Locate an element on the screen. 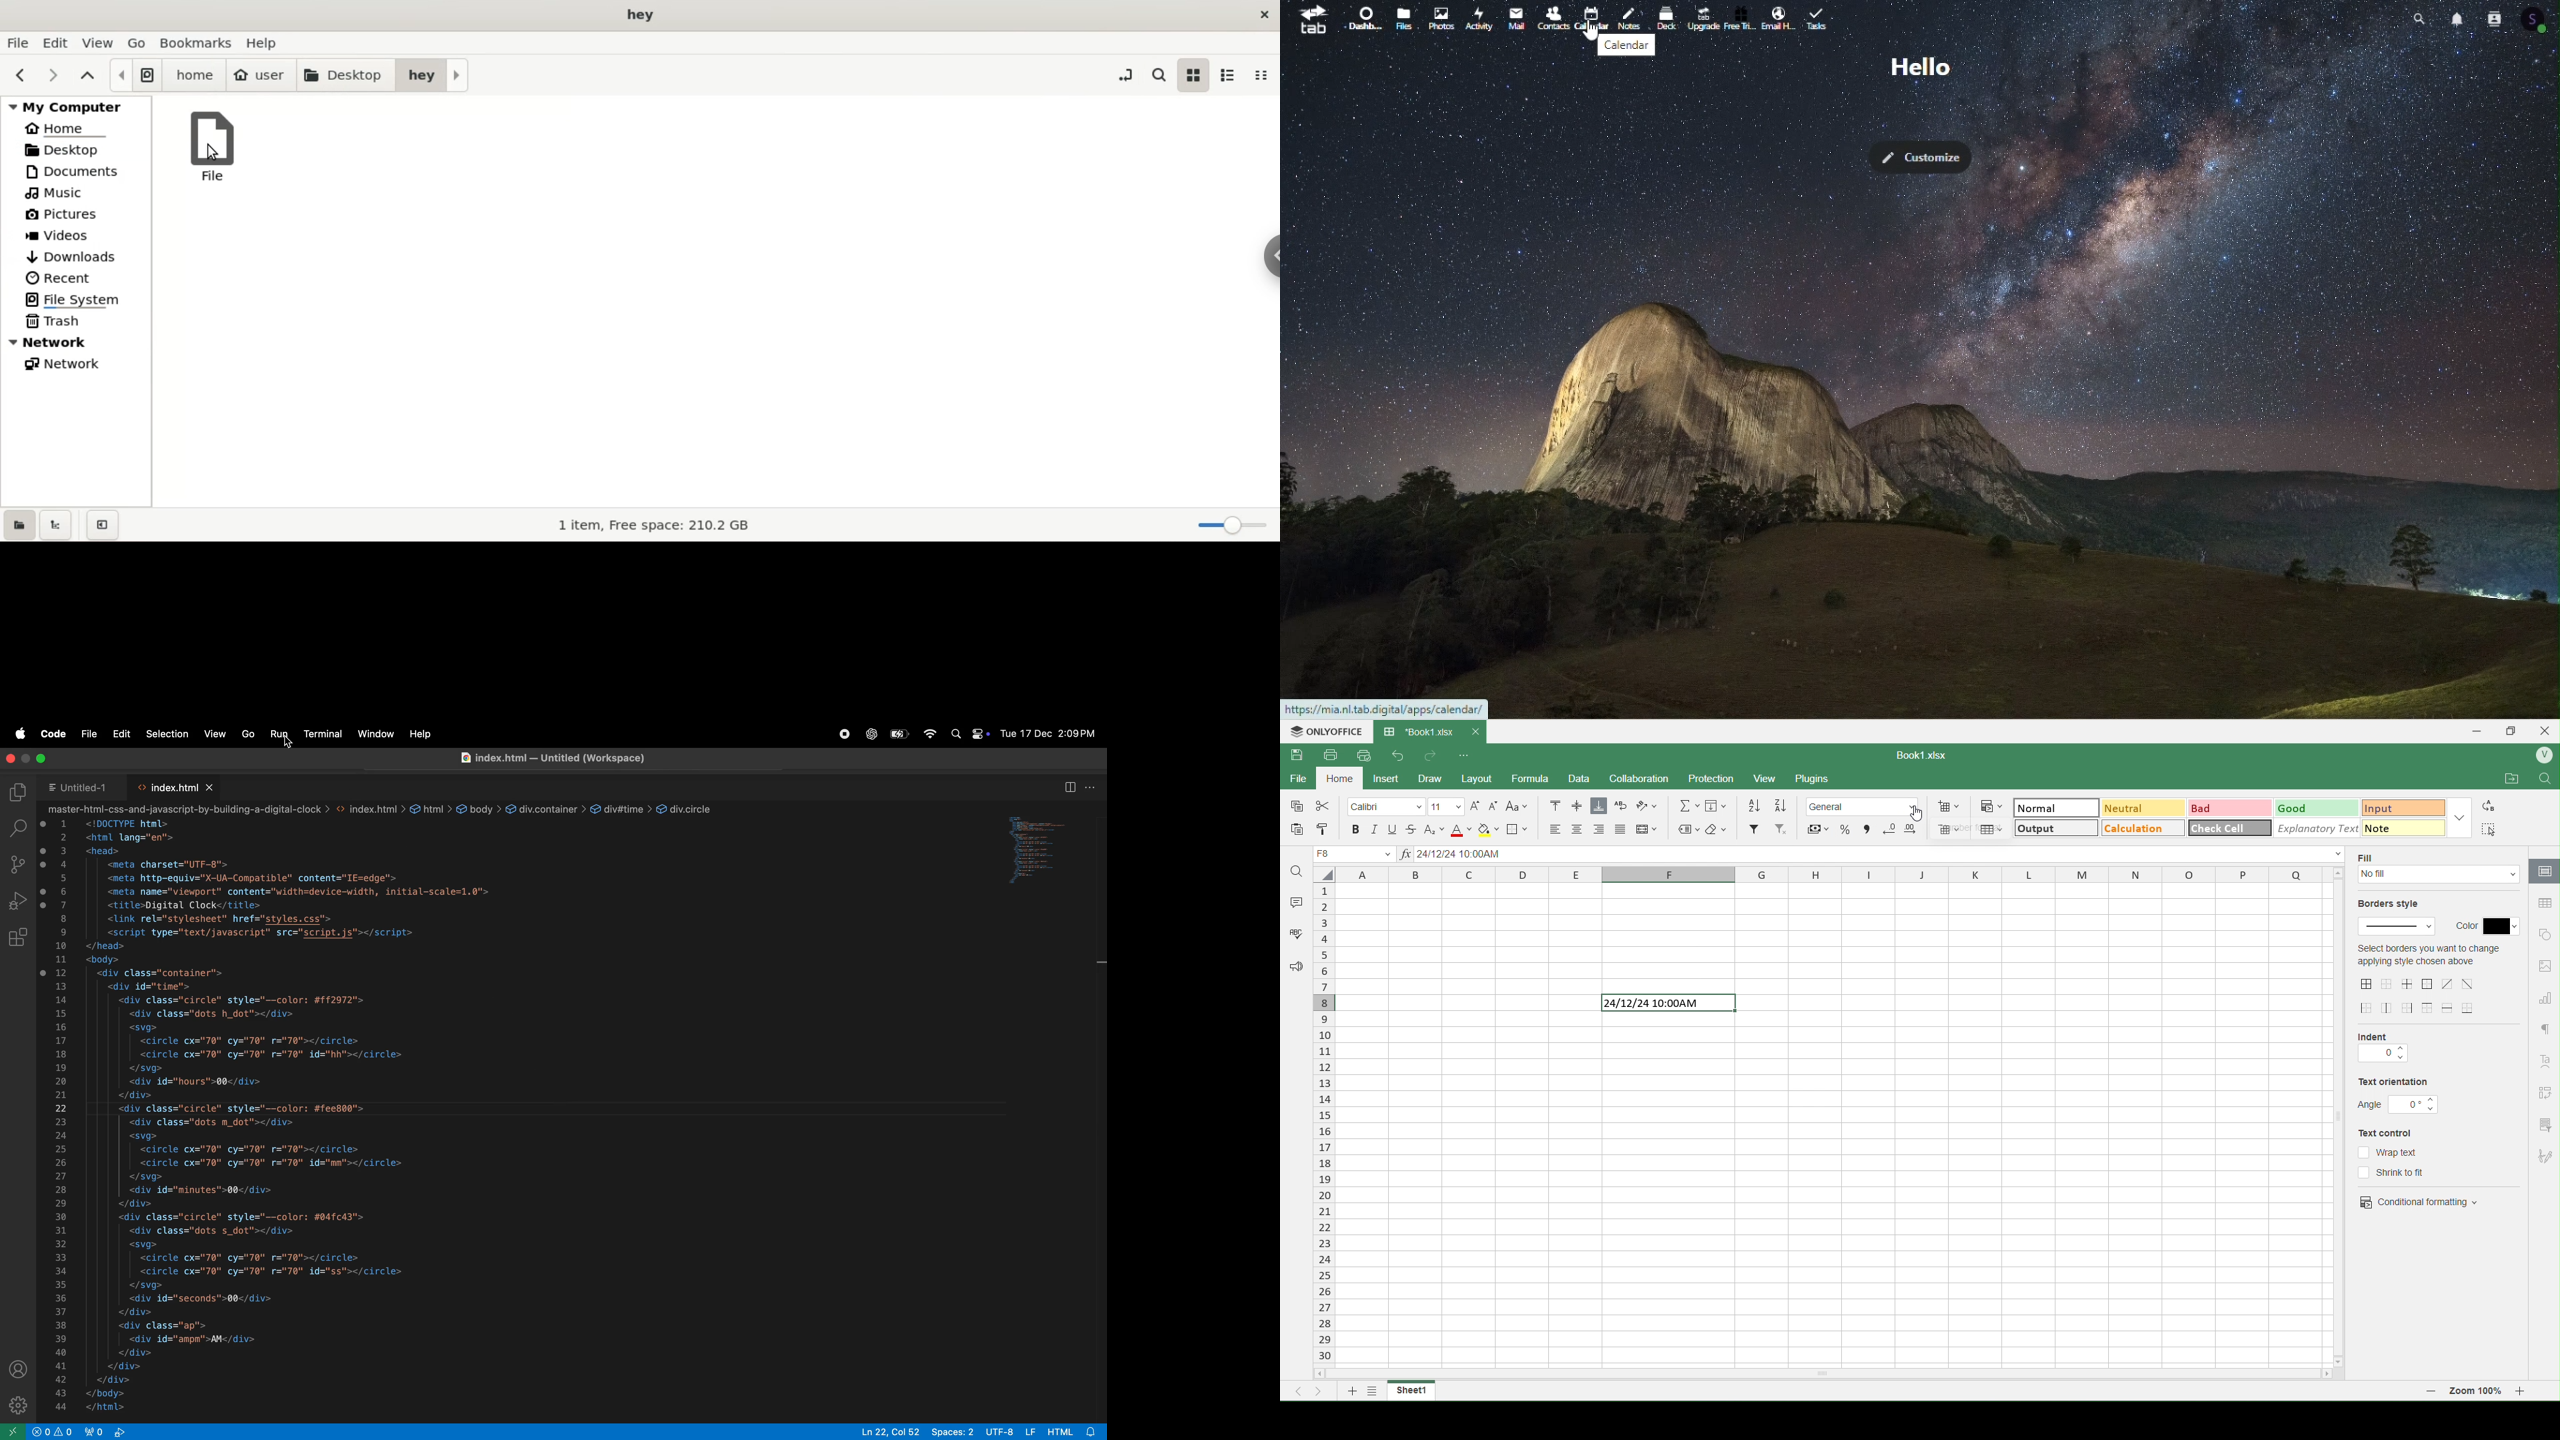  show treeview is located at coordinates (54, 525).